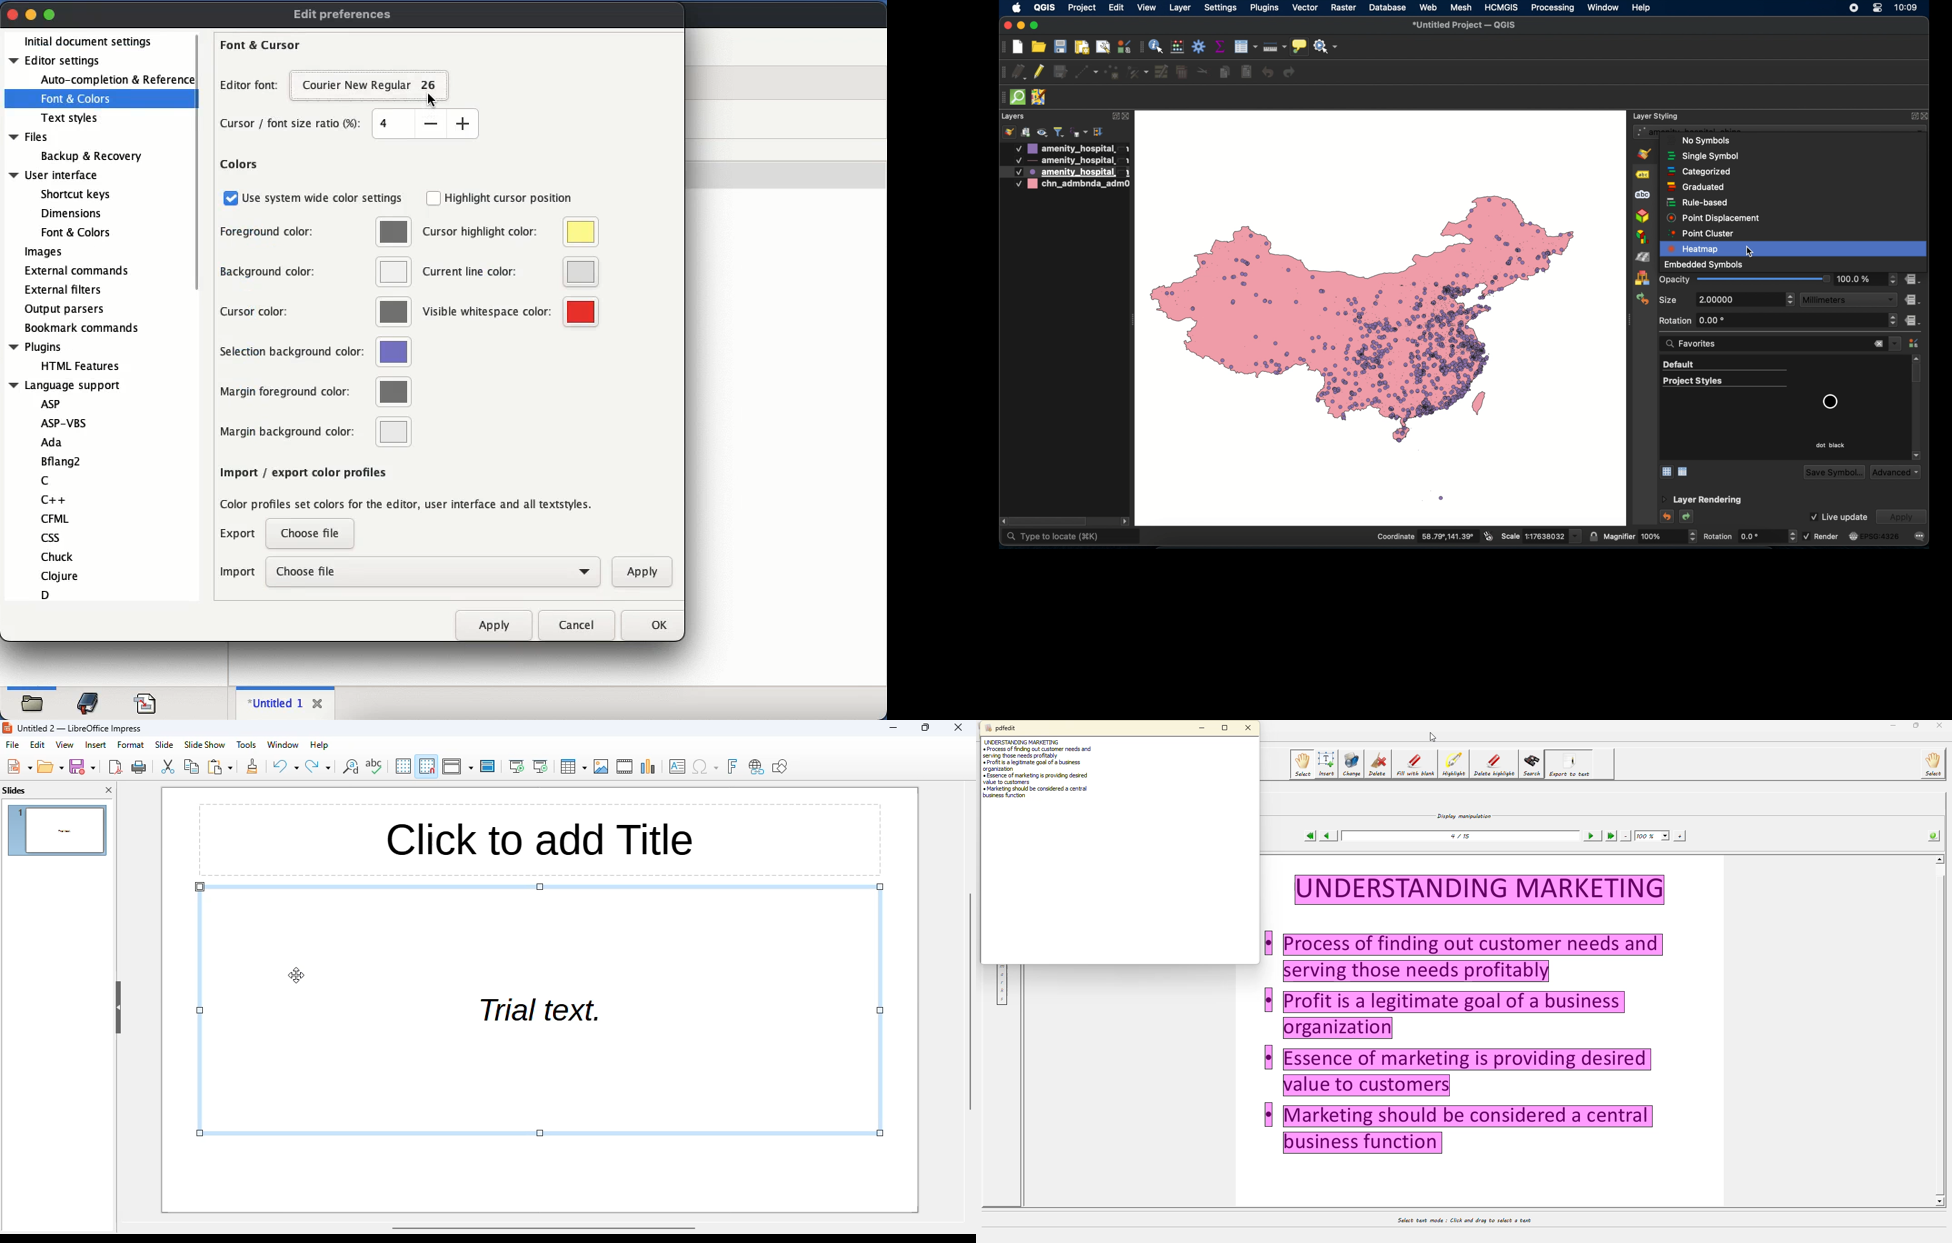 The image size is (1960, 1260). I want to click on margin background color, so click(294, 431).